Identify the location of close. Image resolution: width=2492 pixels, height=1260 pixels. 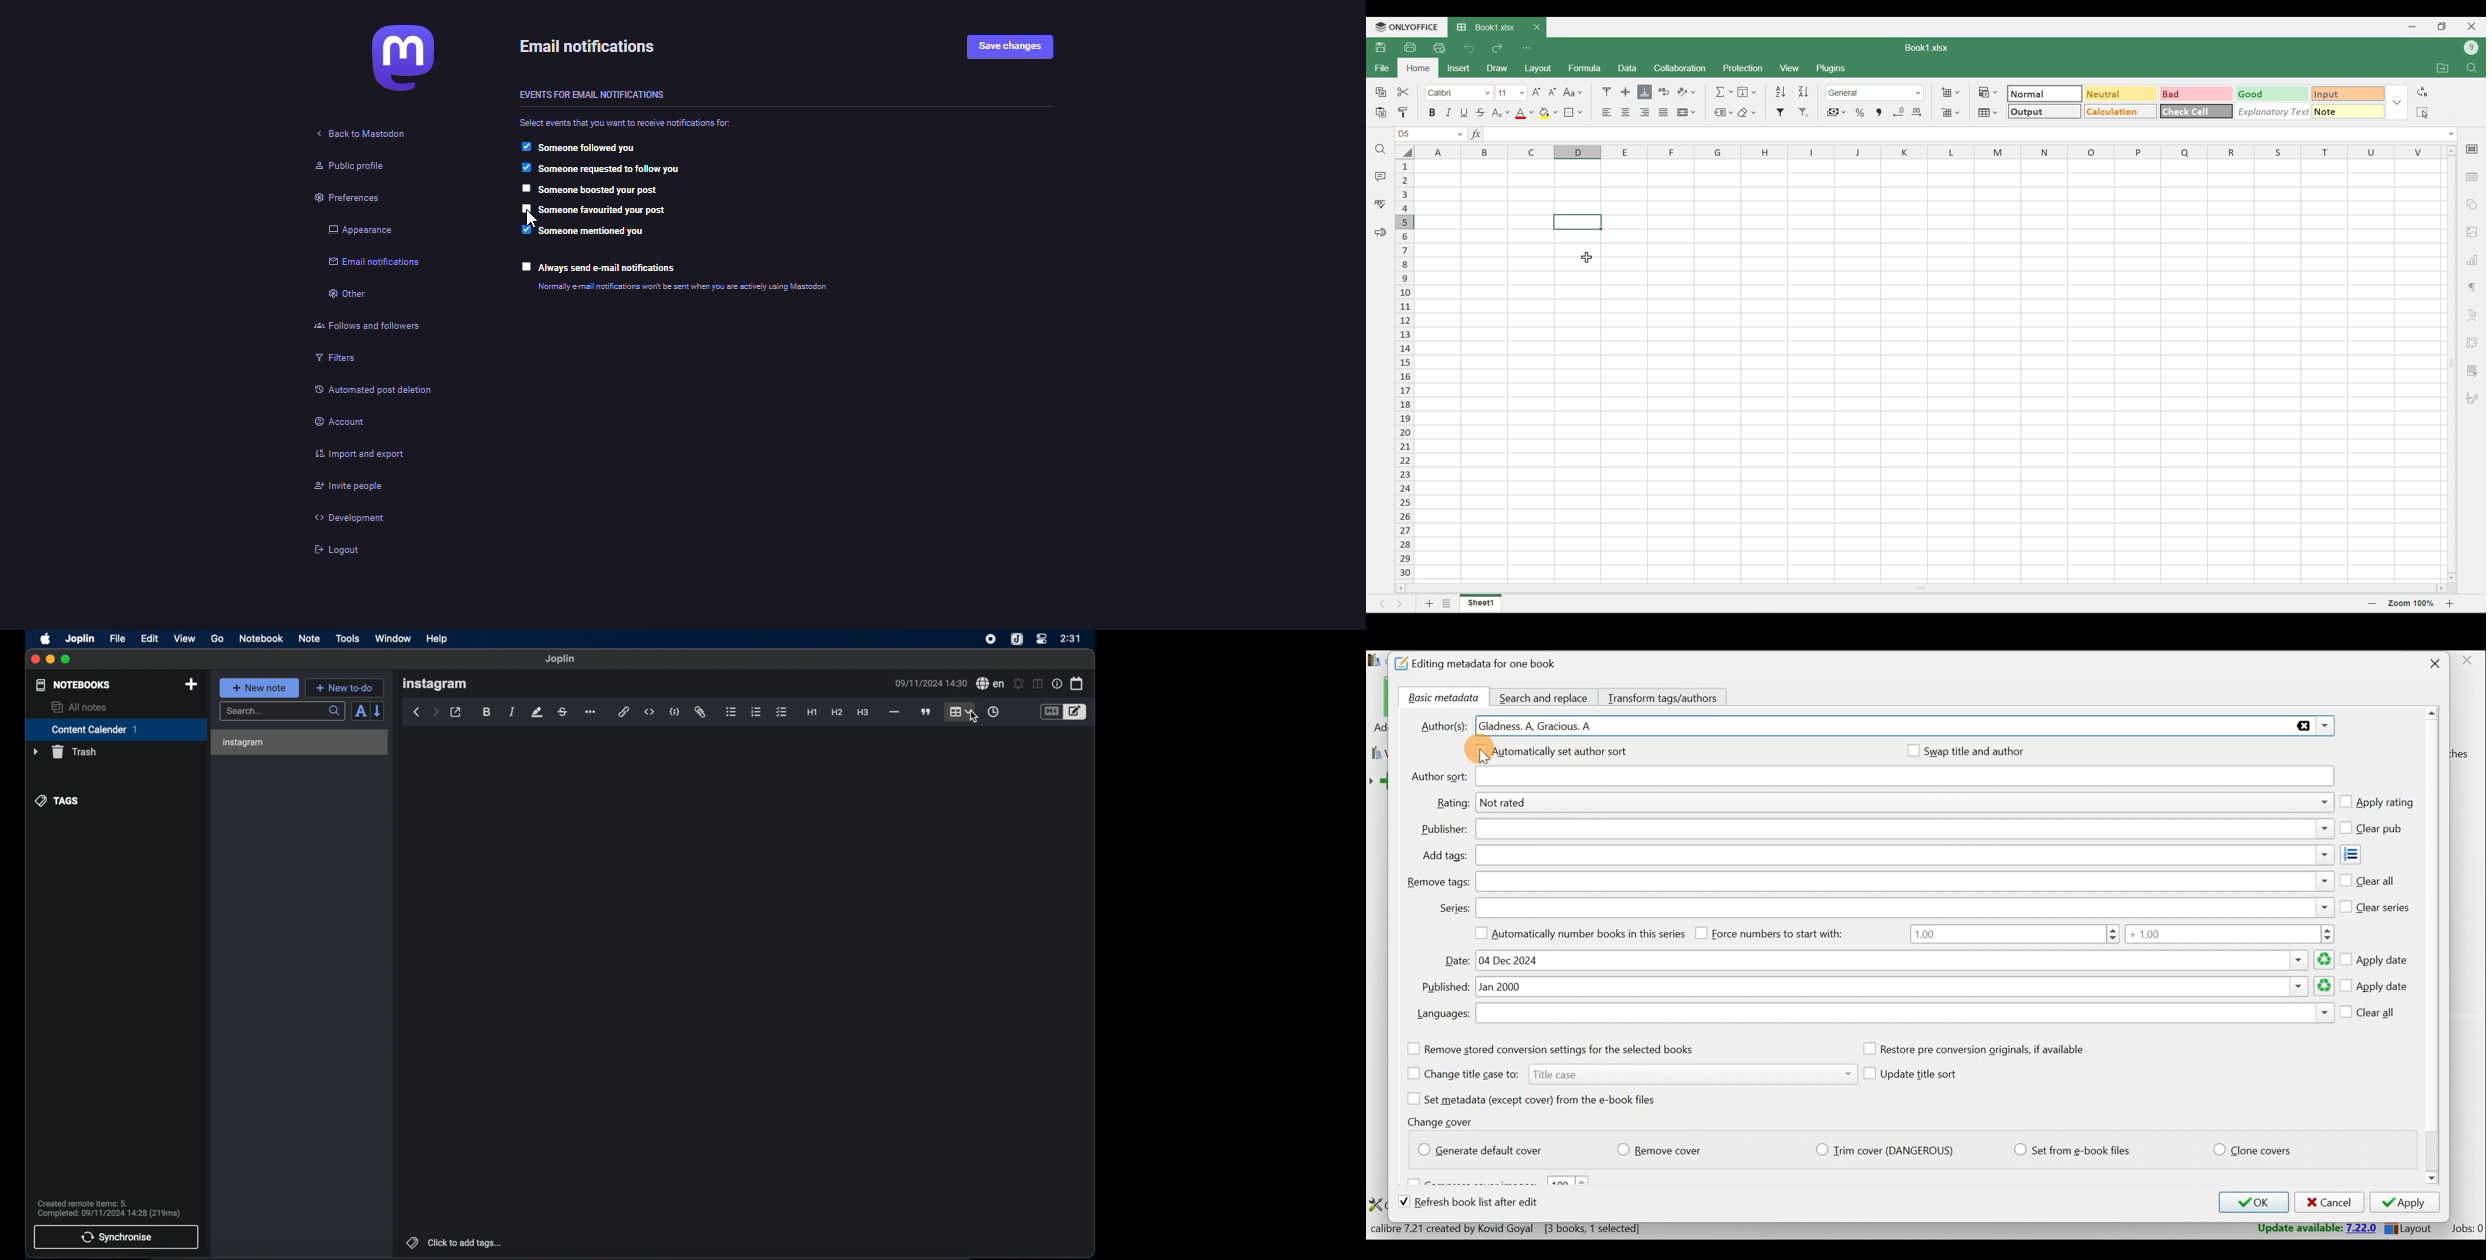
(34, 660).